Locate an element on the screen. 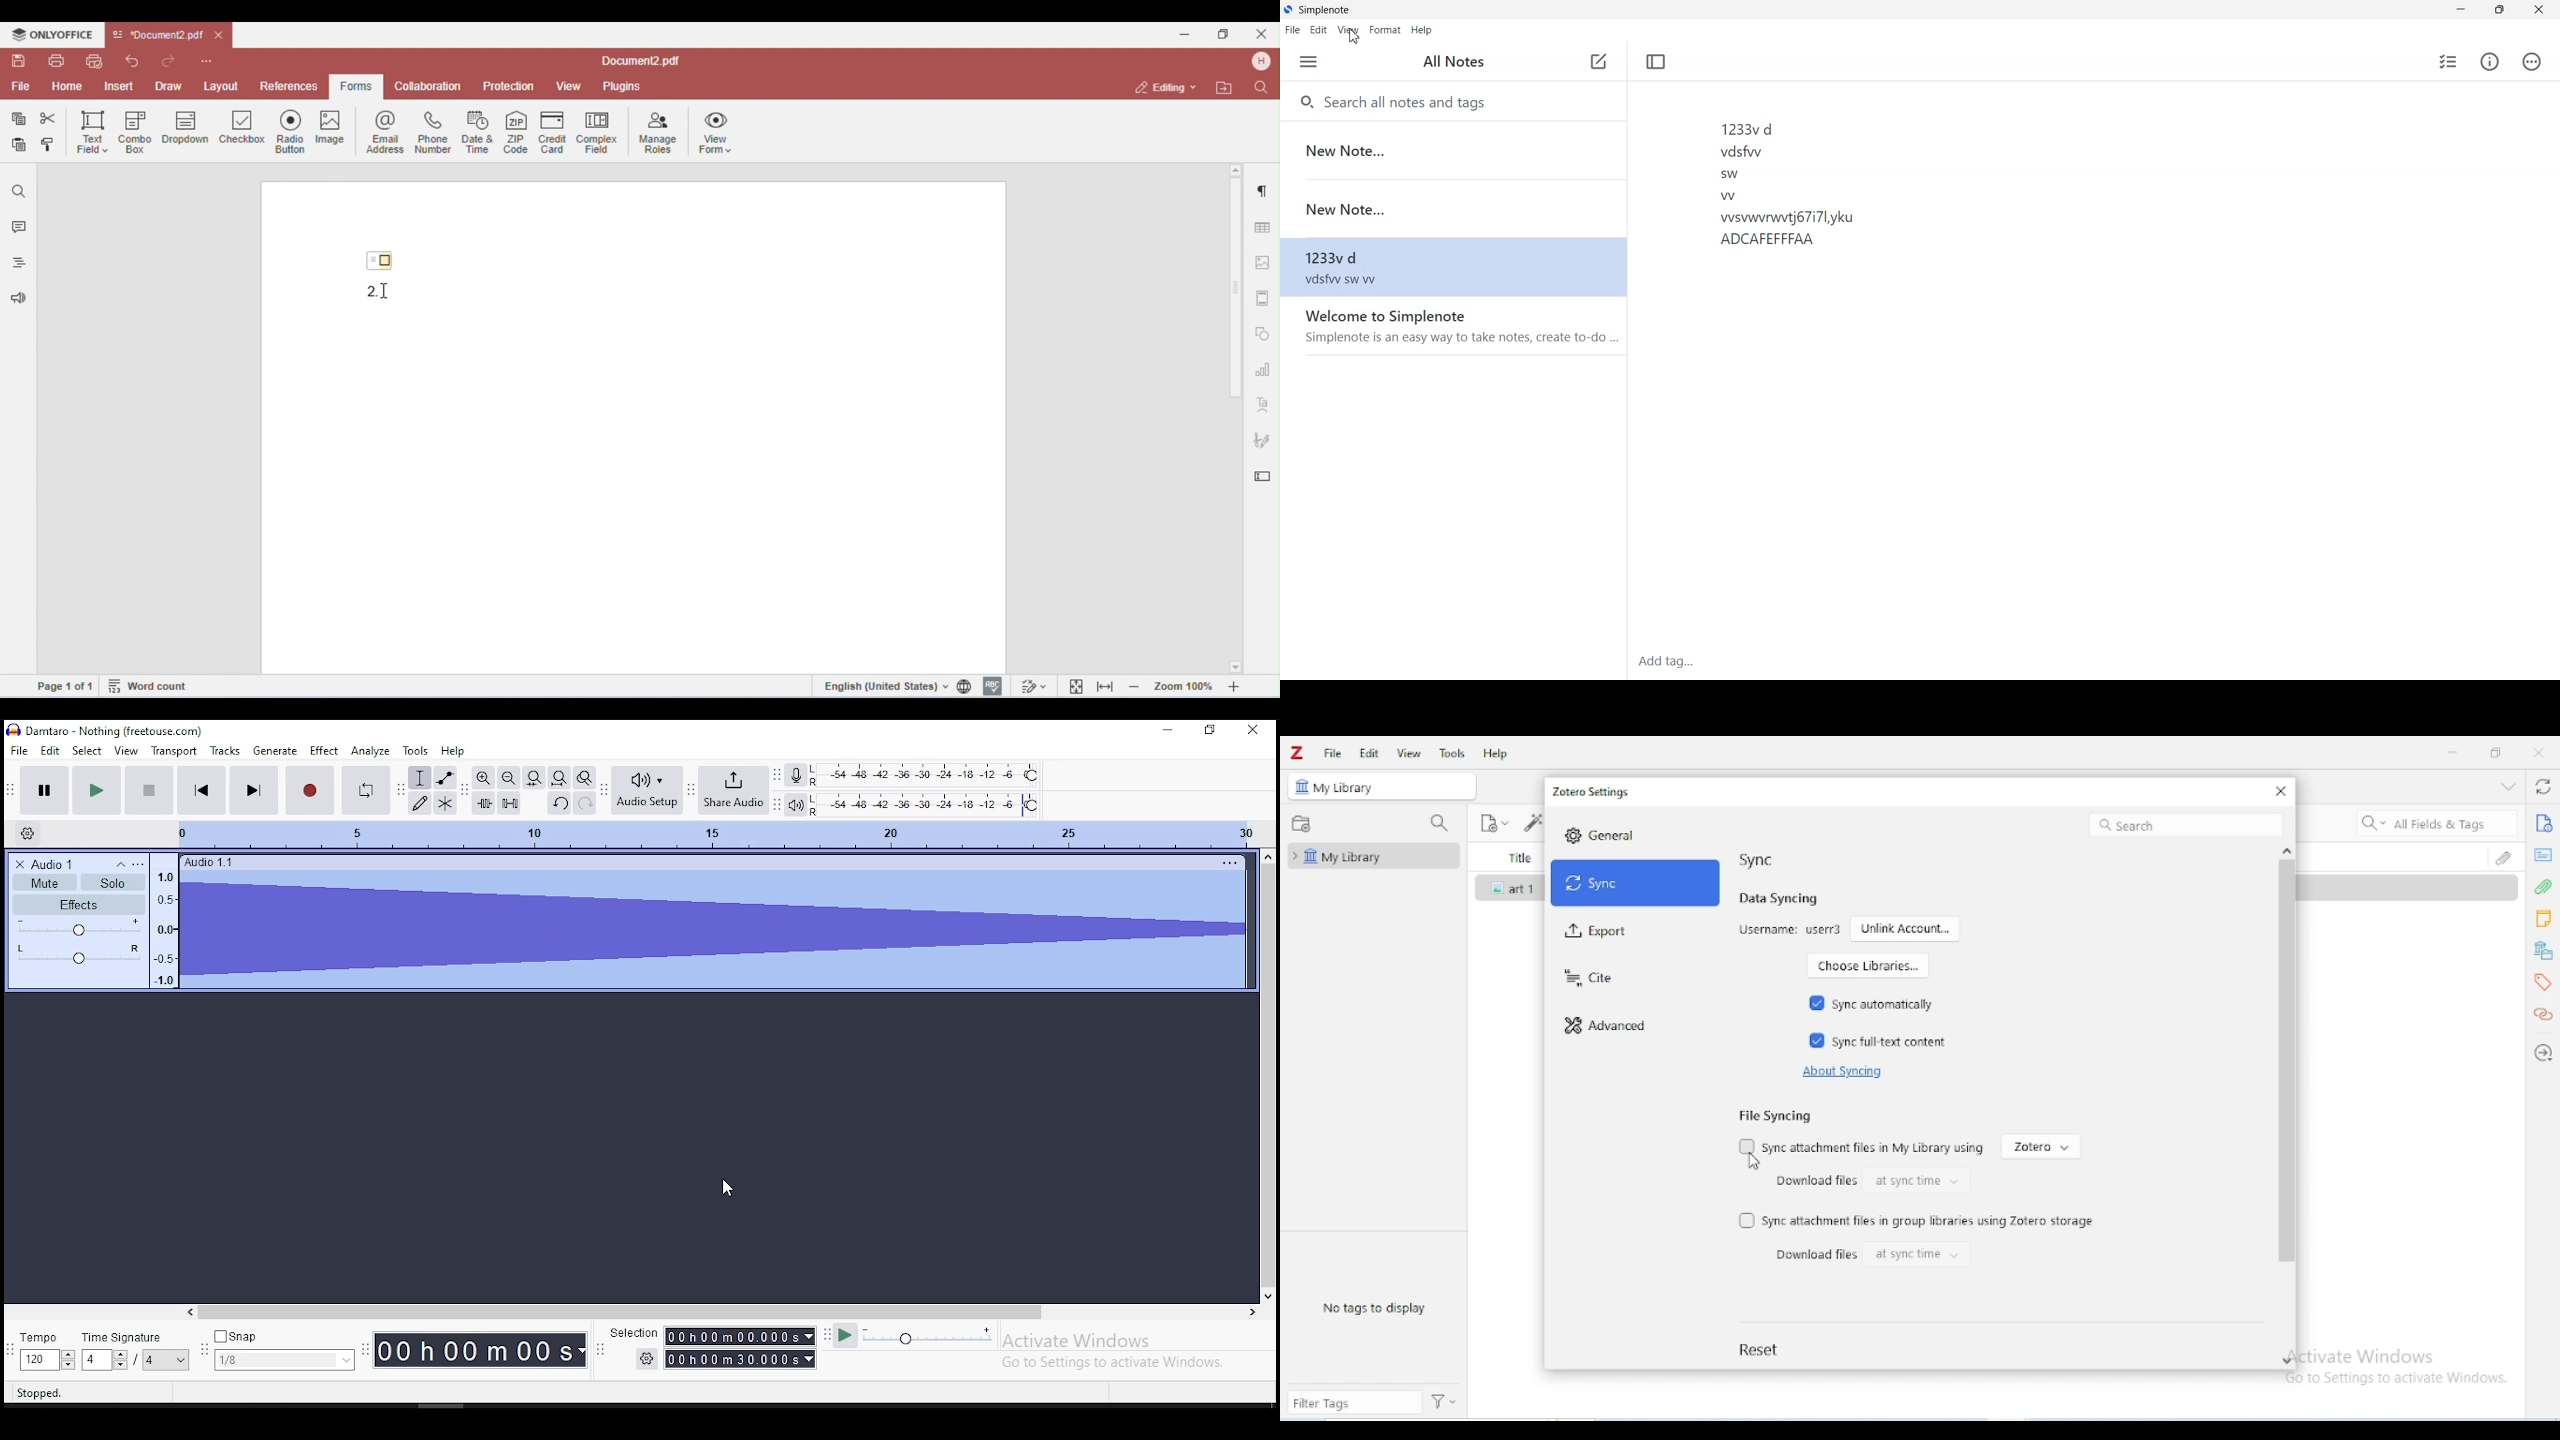 The width and height of the screenshot is (2576, 1456). Checked box is located at coordinates (1818, 1002).